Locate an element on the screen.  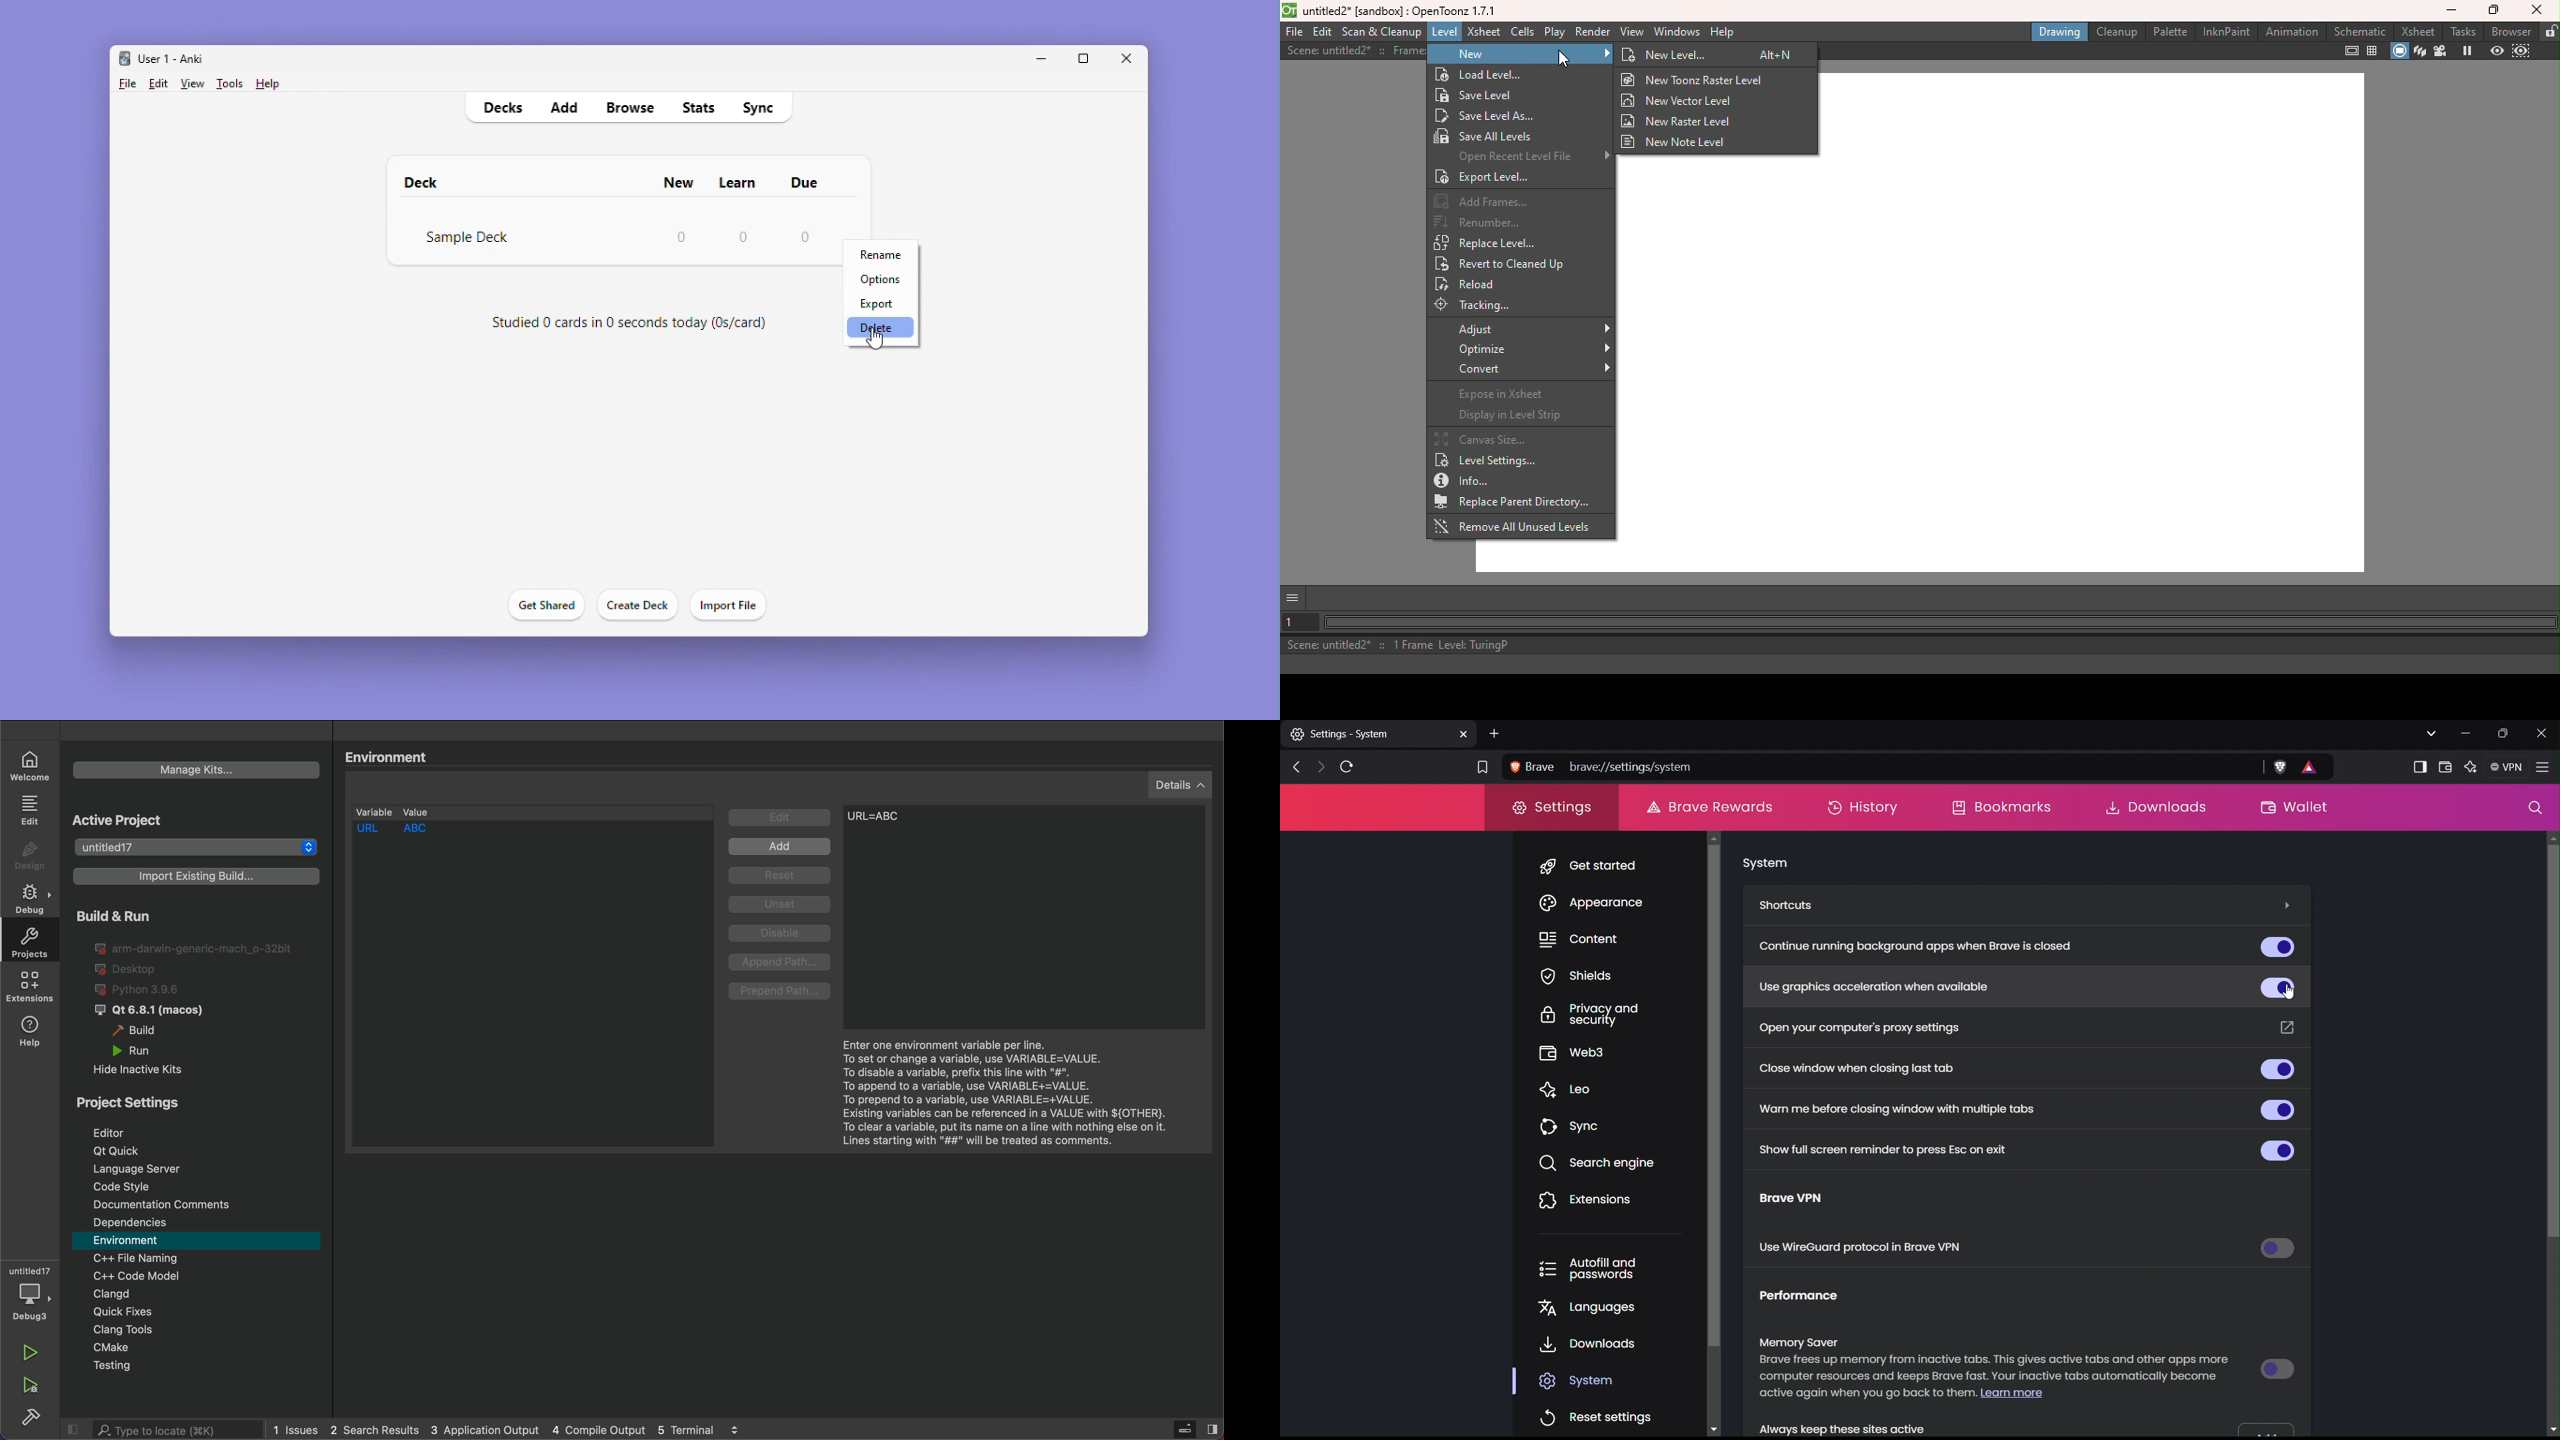
editor is located at coordinates (194, 1130).